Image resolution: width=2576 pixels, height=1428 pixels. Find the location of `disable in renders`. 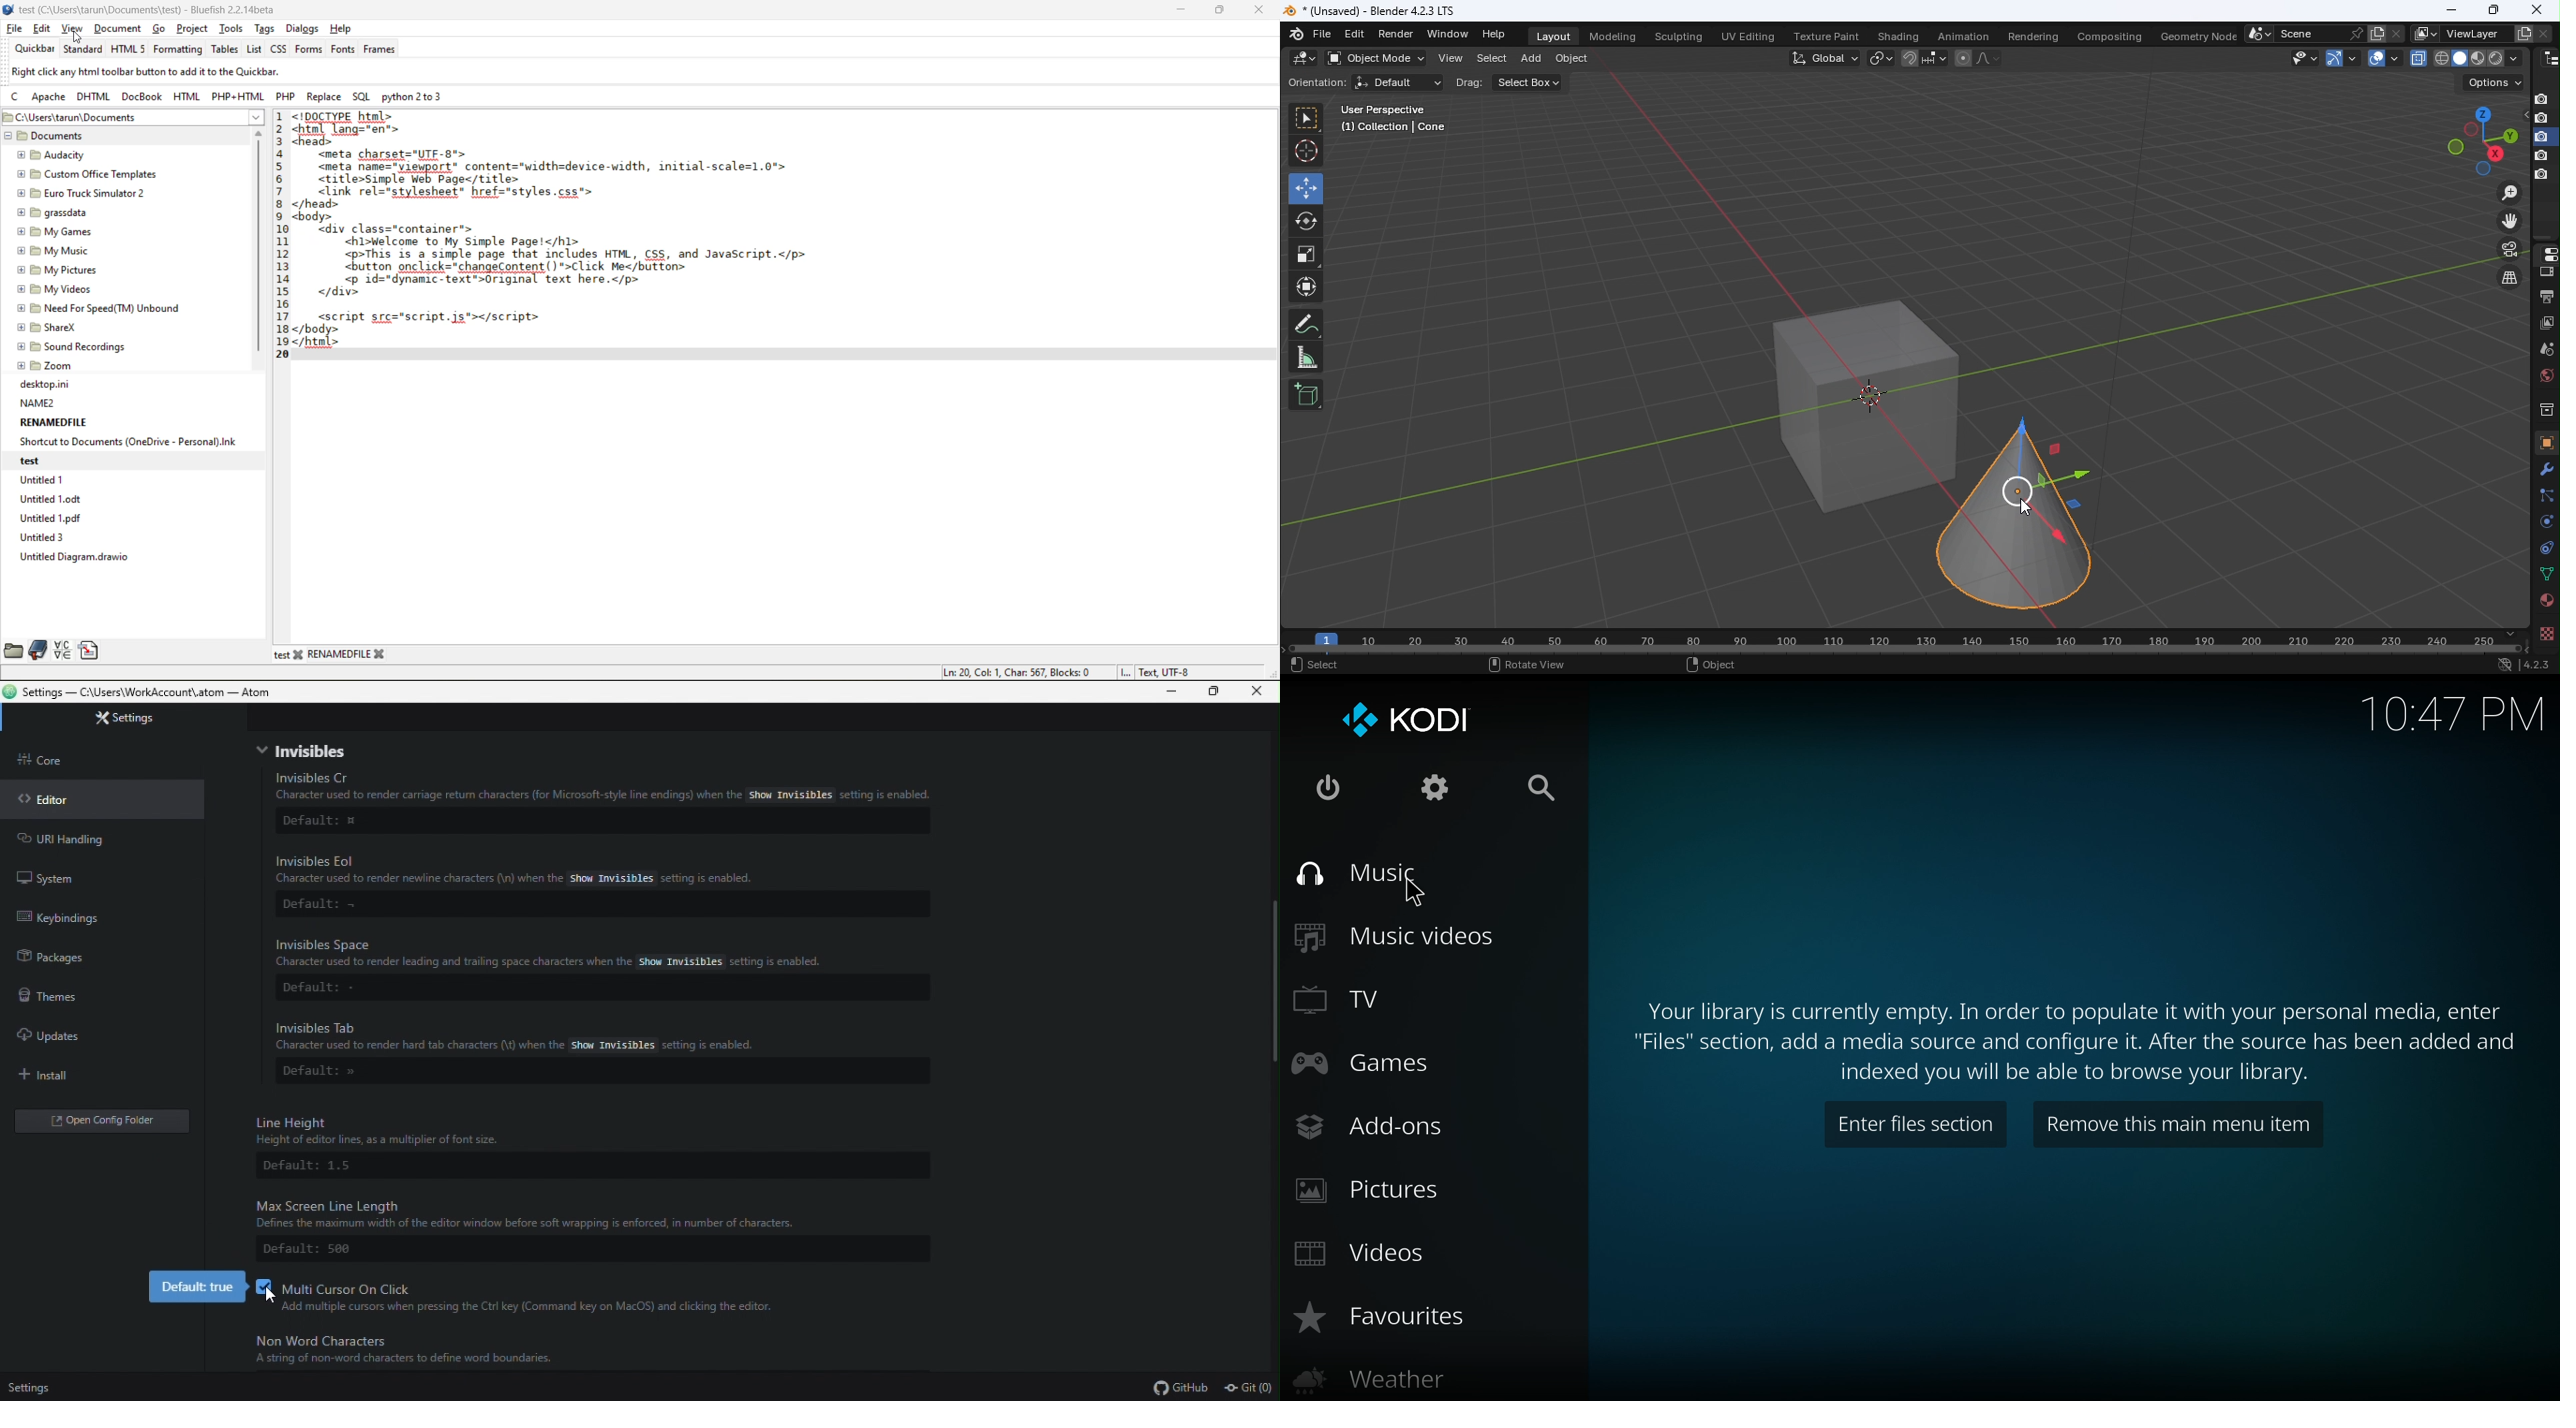

disable in renders is located at coordinates (2541, 175).